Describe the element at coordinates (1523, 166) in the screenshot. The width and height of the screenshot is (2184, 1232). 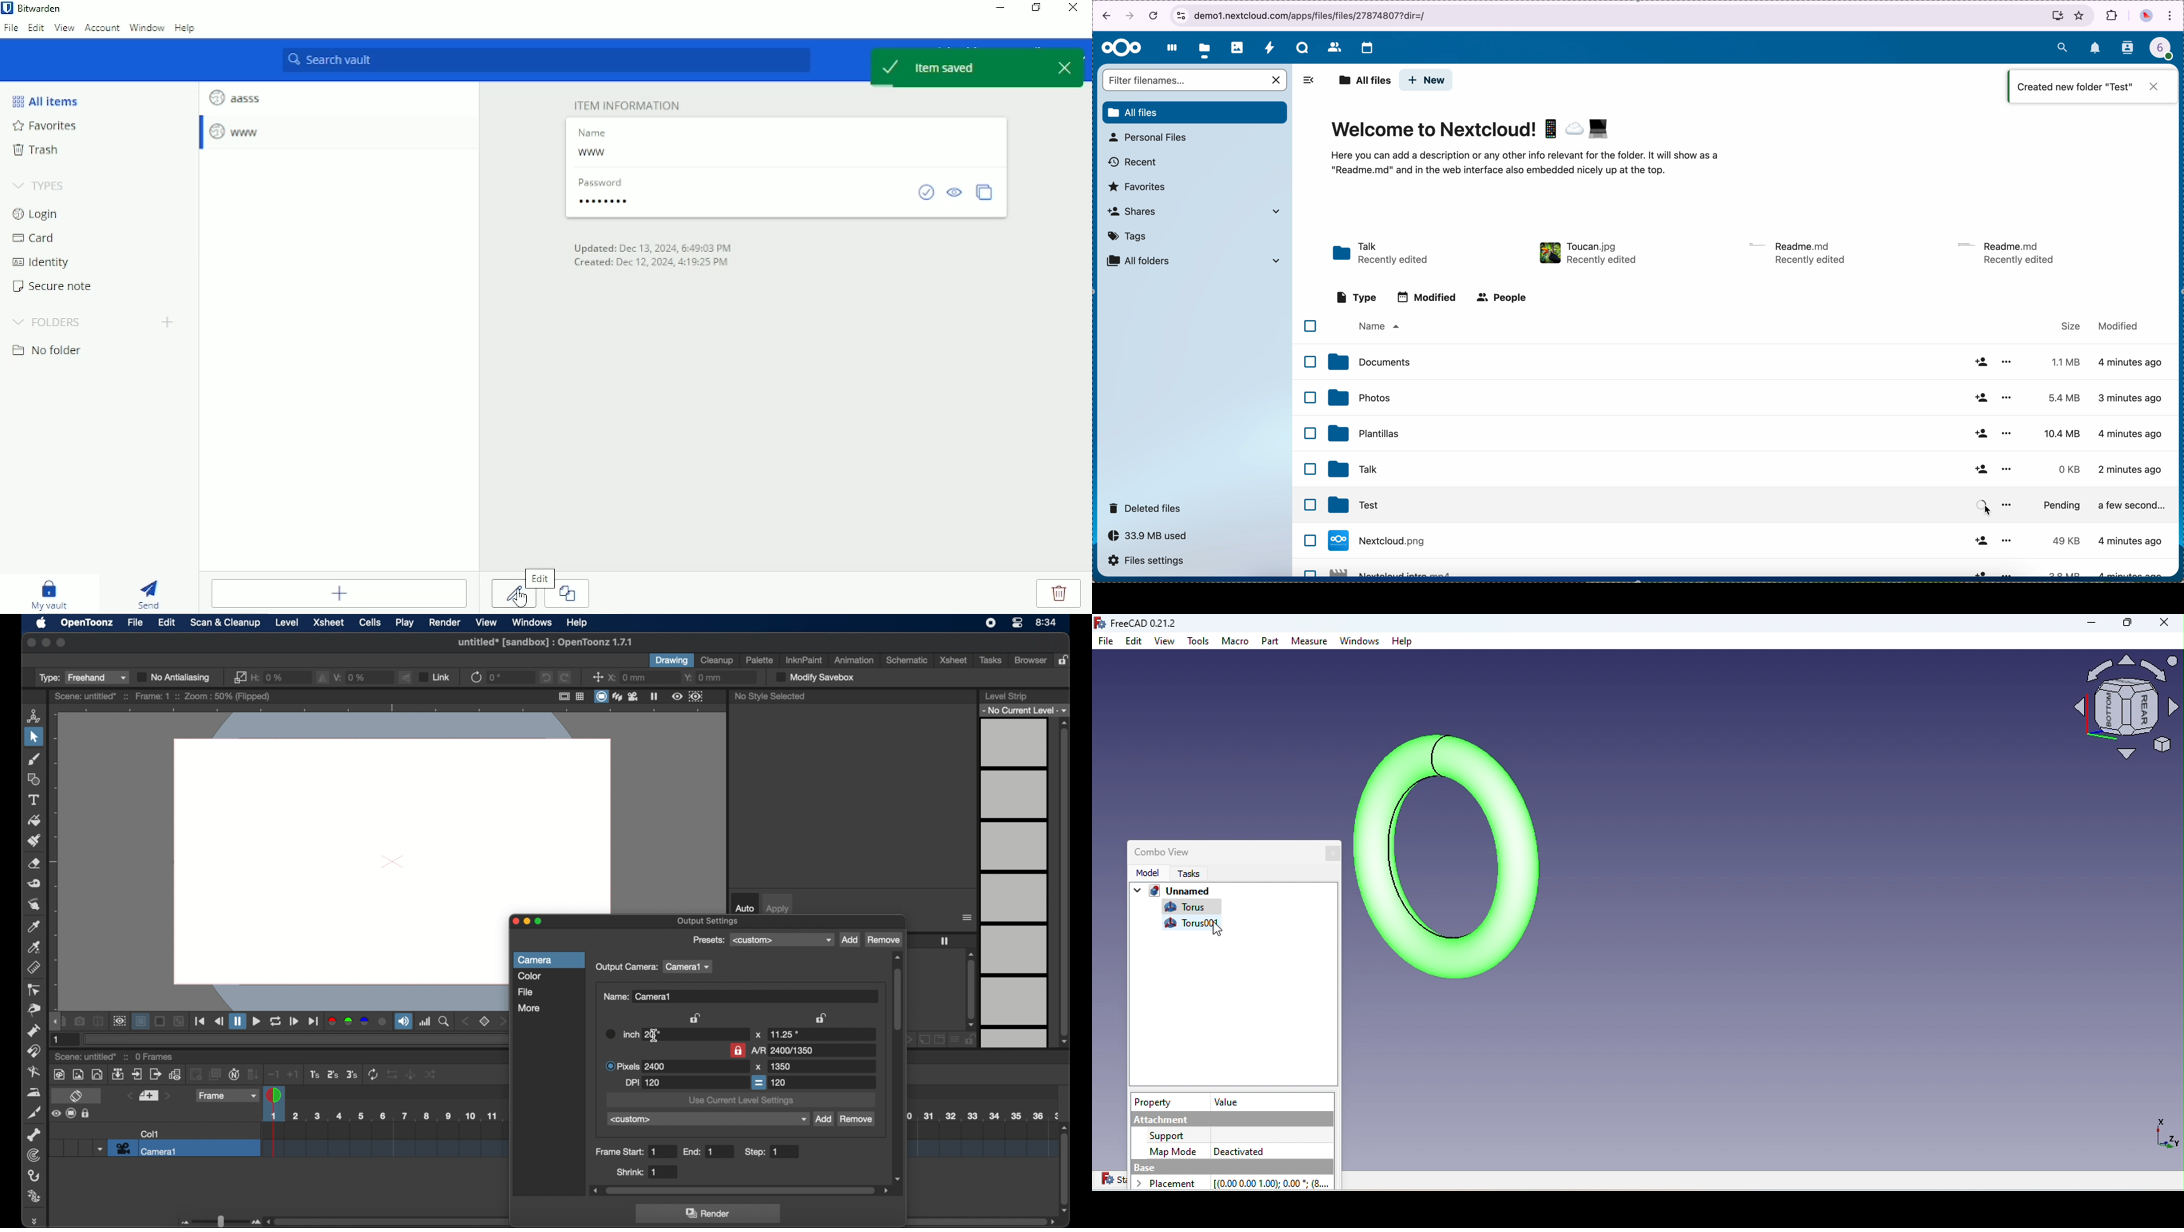
I see `welcome text` at that location.